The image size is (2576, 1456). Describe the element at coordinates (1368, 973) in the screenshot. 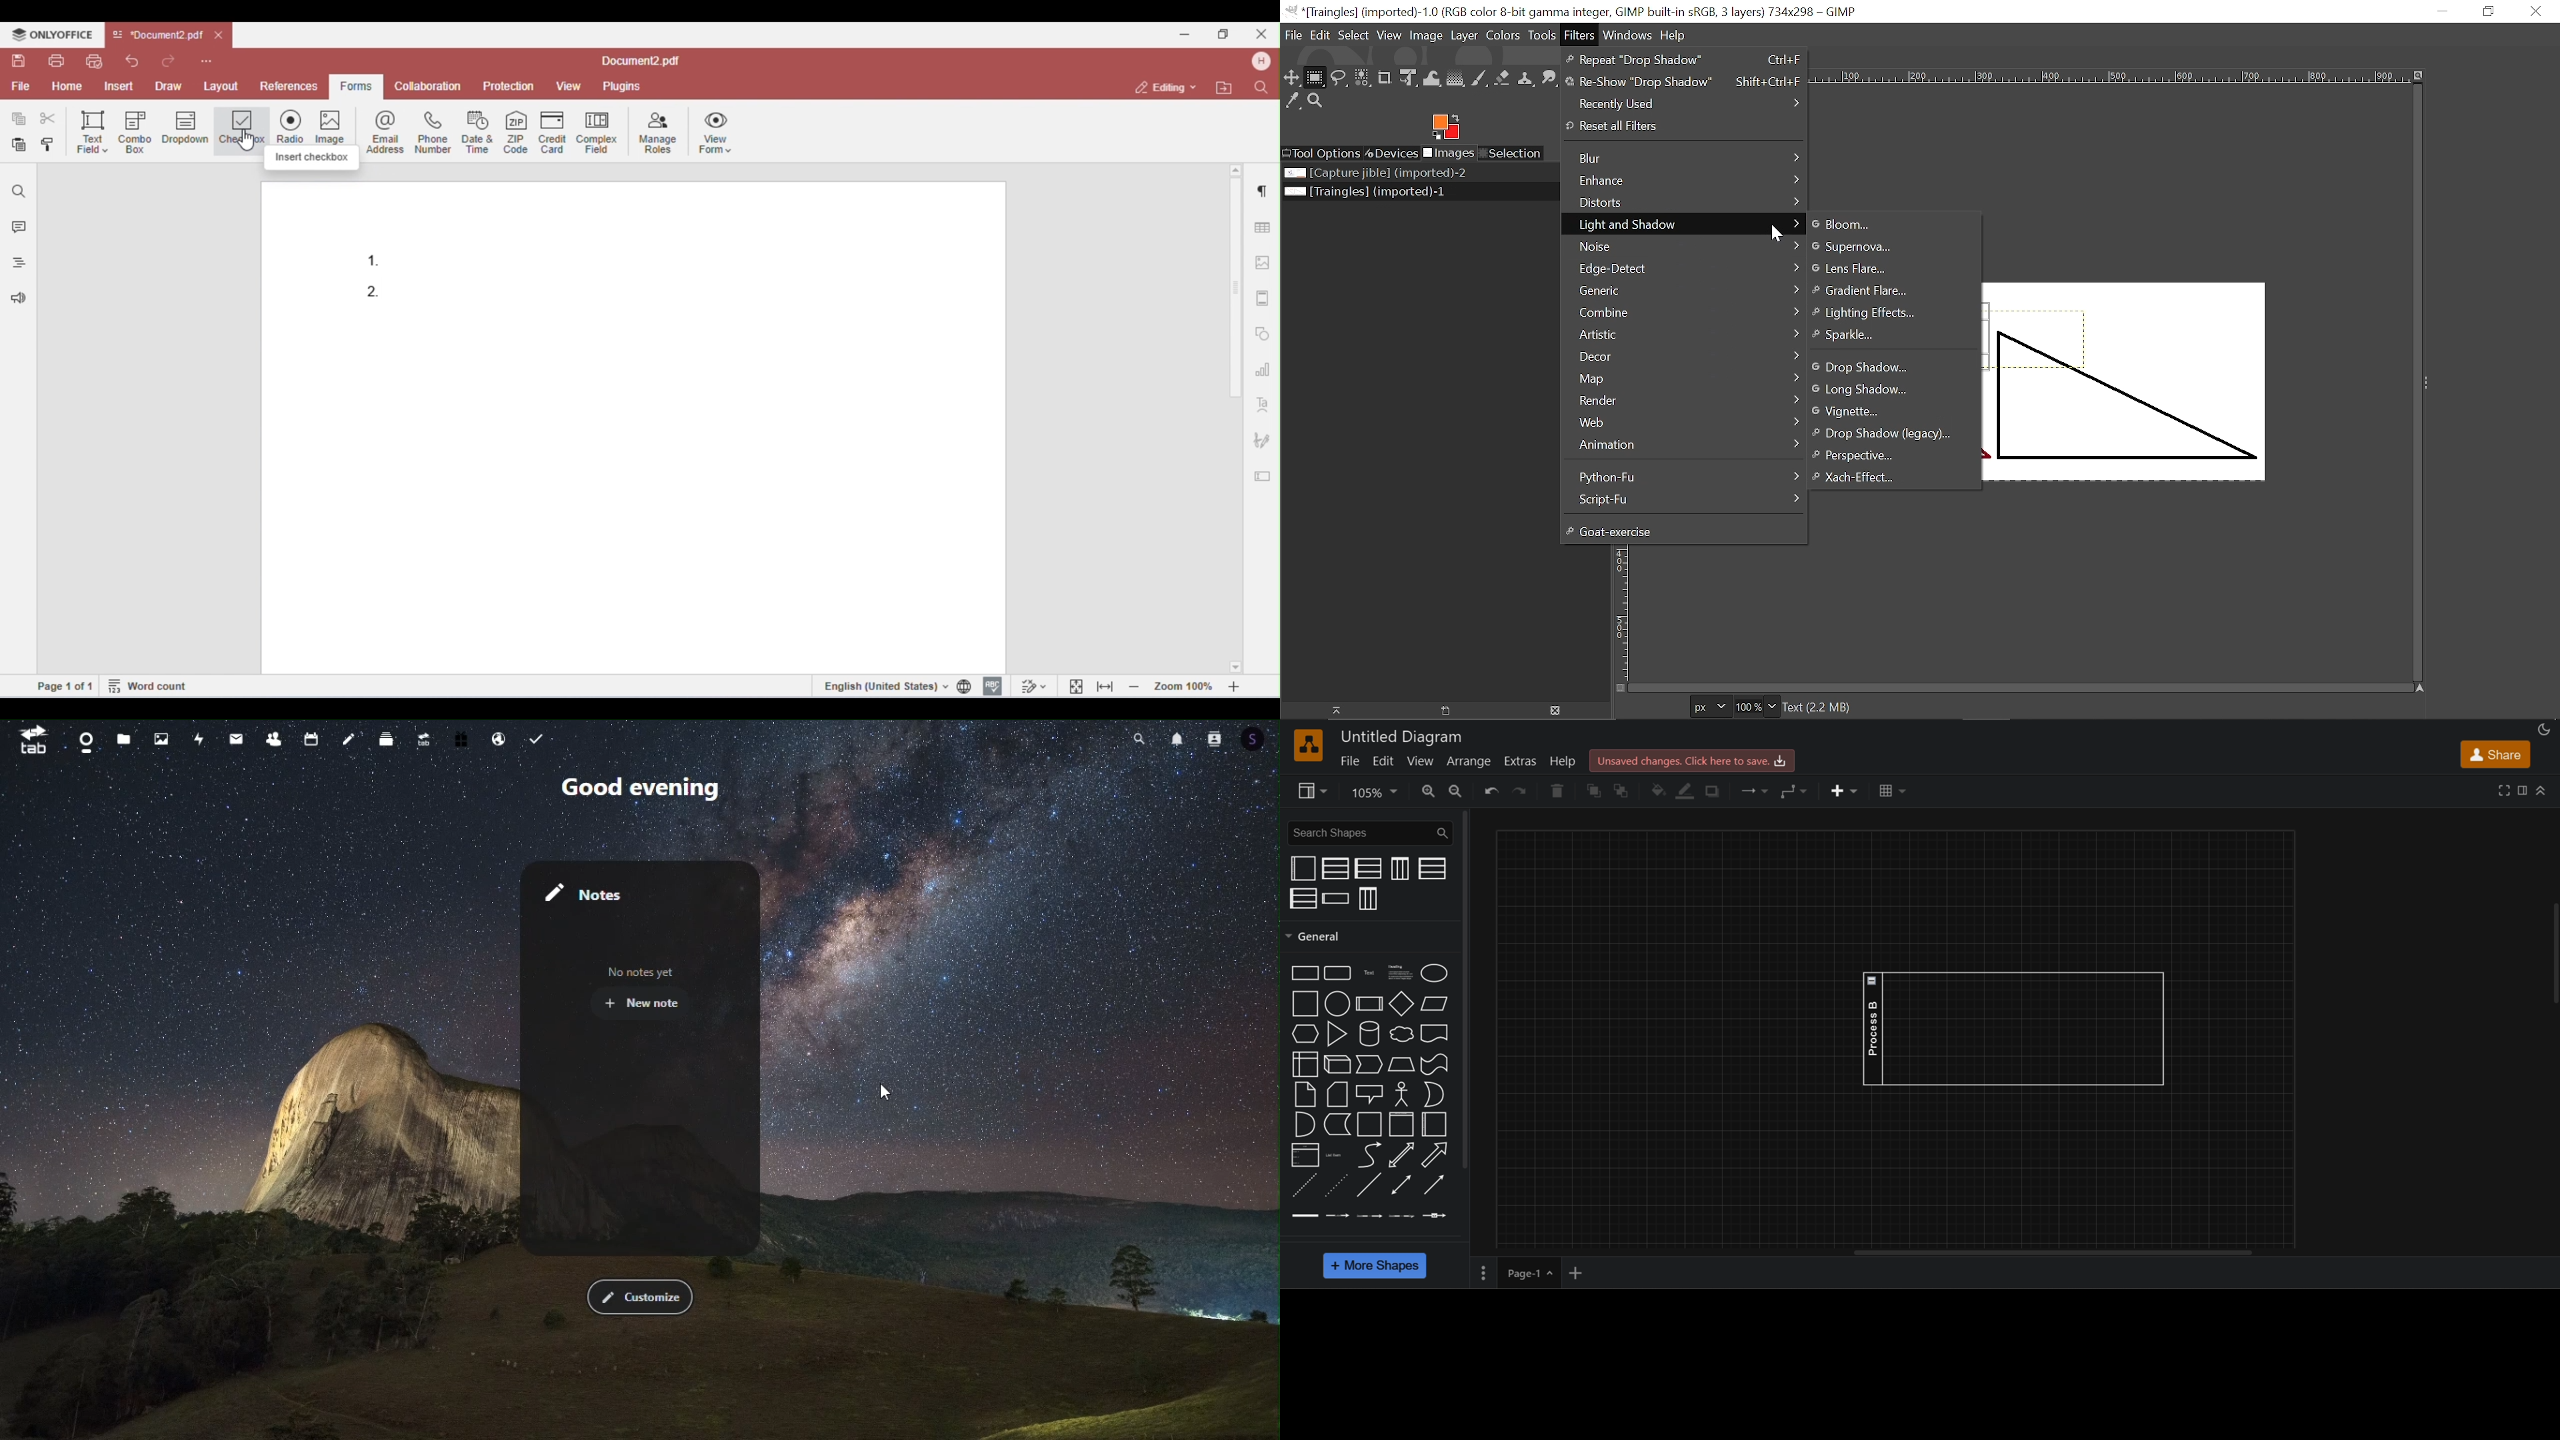

I see `Text` at that location.